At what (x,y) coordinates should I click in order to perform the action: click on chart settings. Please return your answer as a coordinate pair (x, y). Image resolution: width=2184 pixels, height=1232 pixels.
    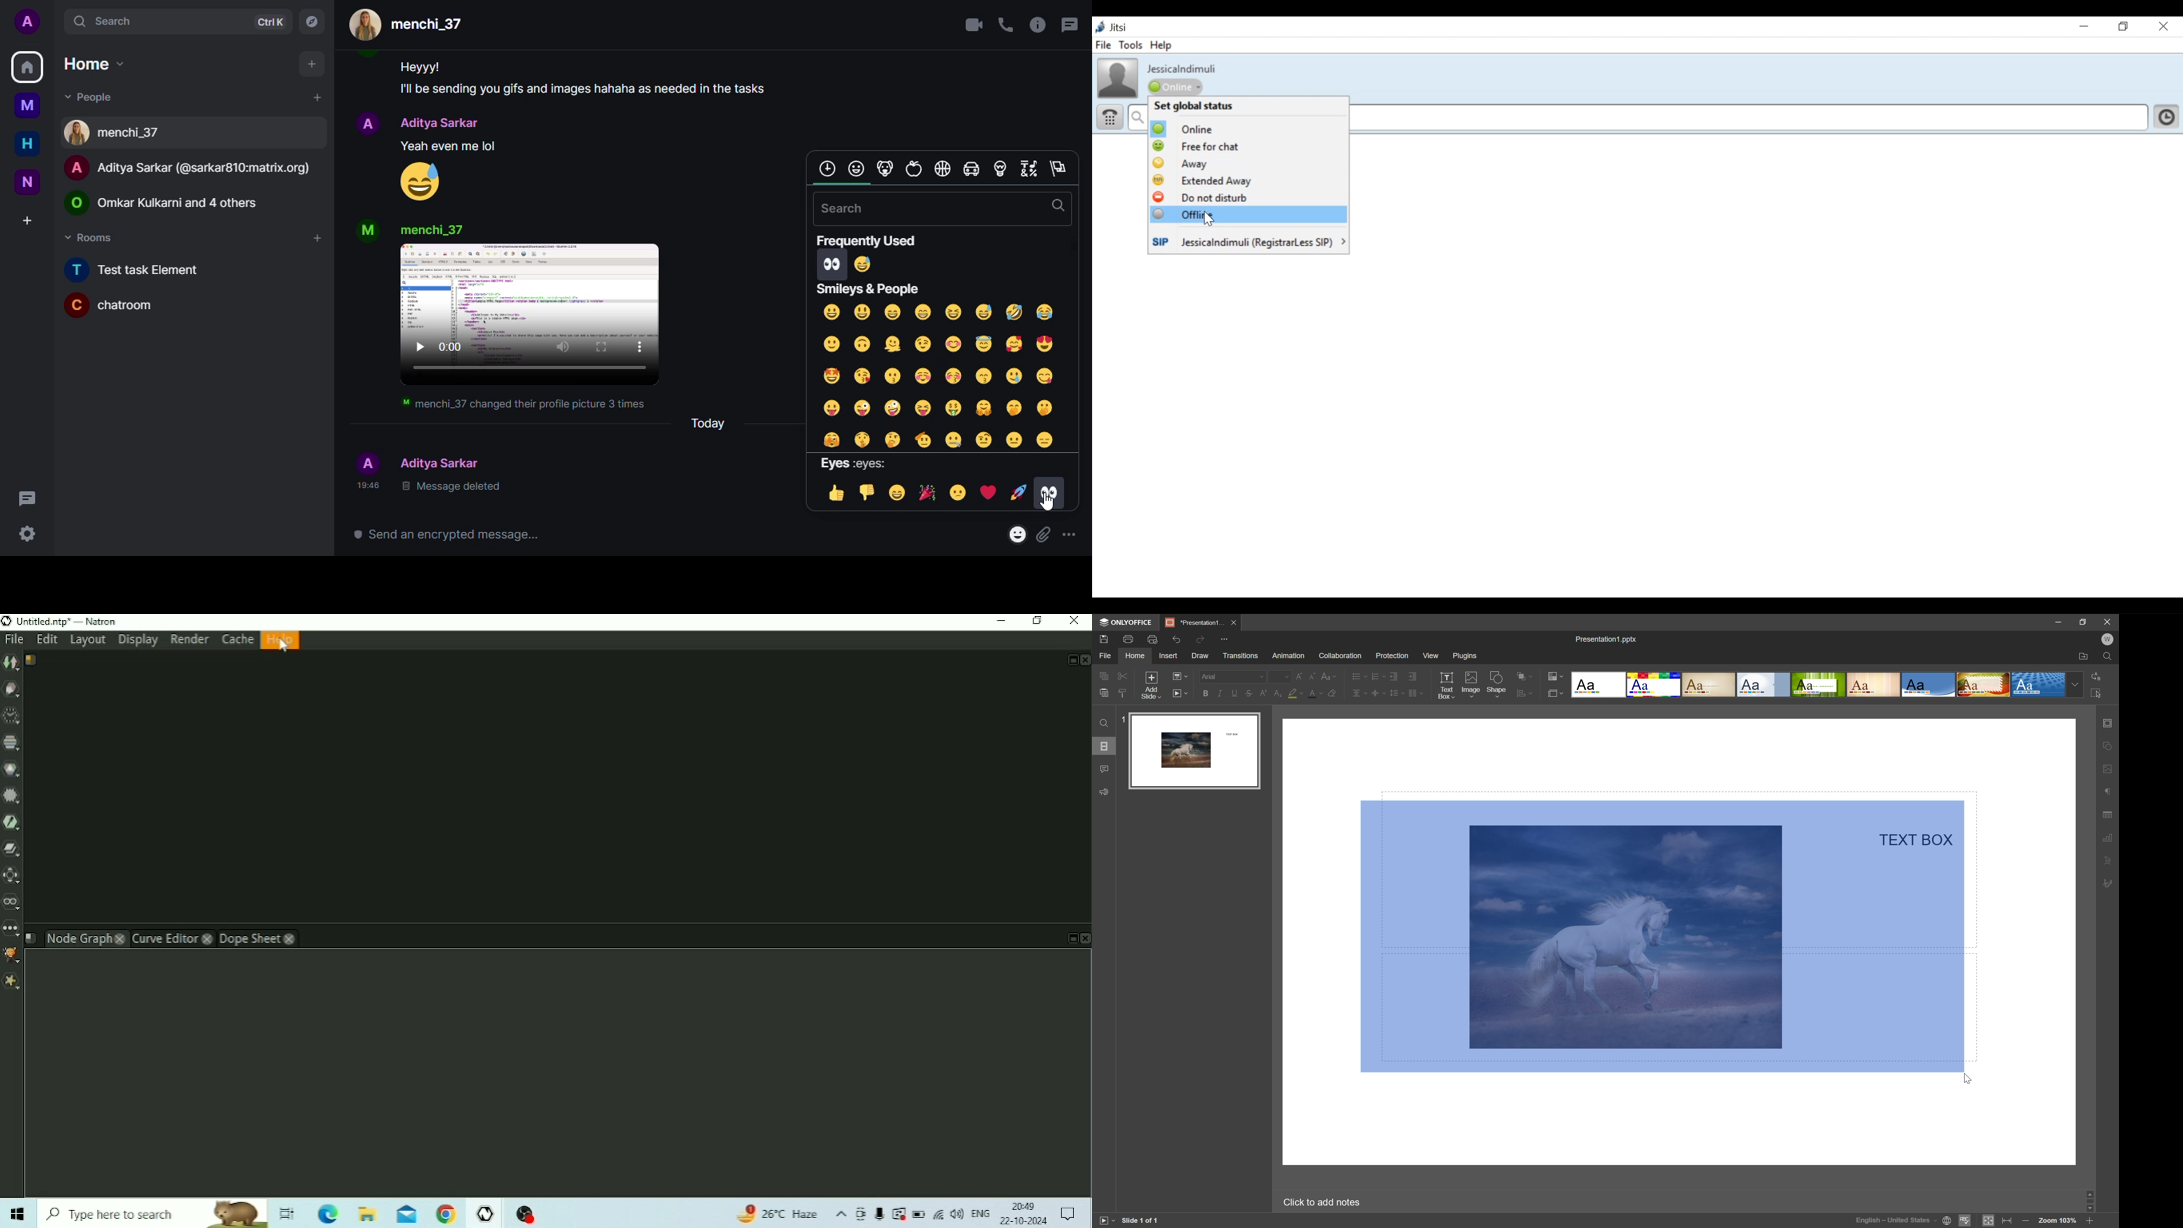
    Looking at the image, I should click on (2108, 836).